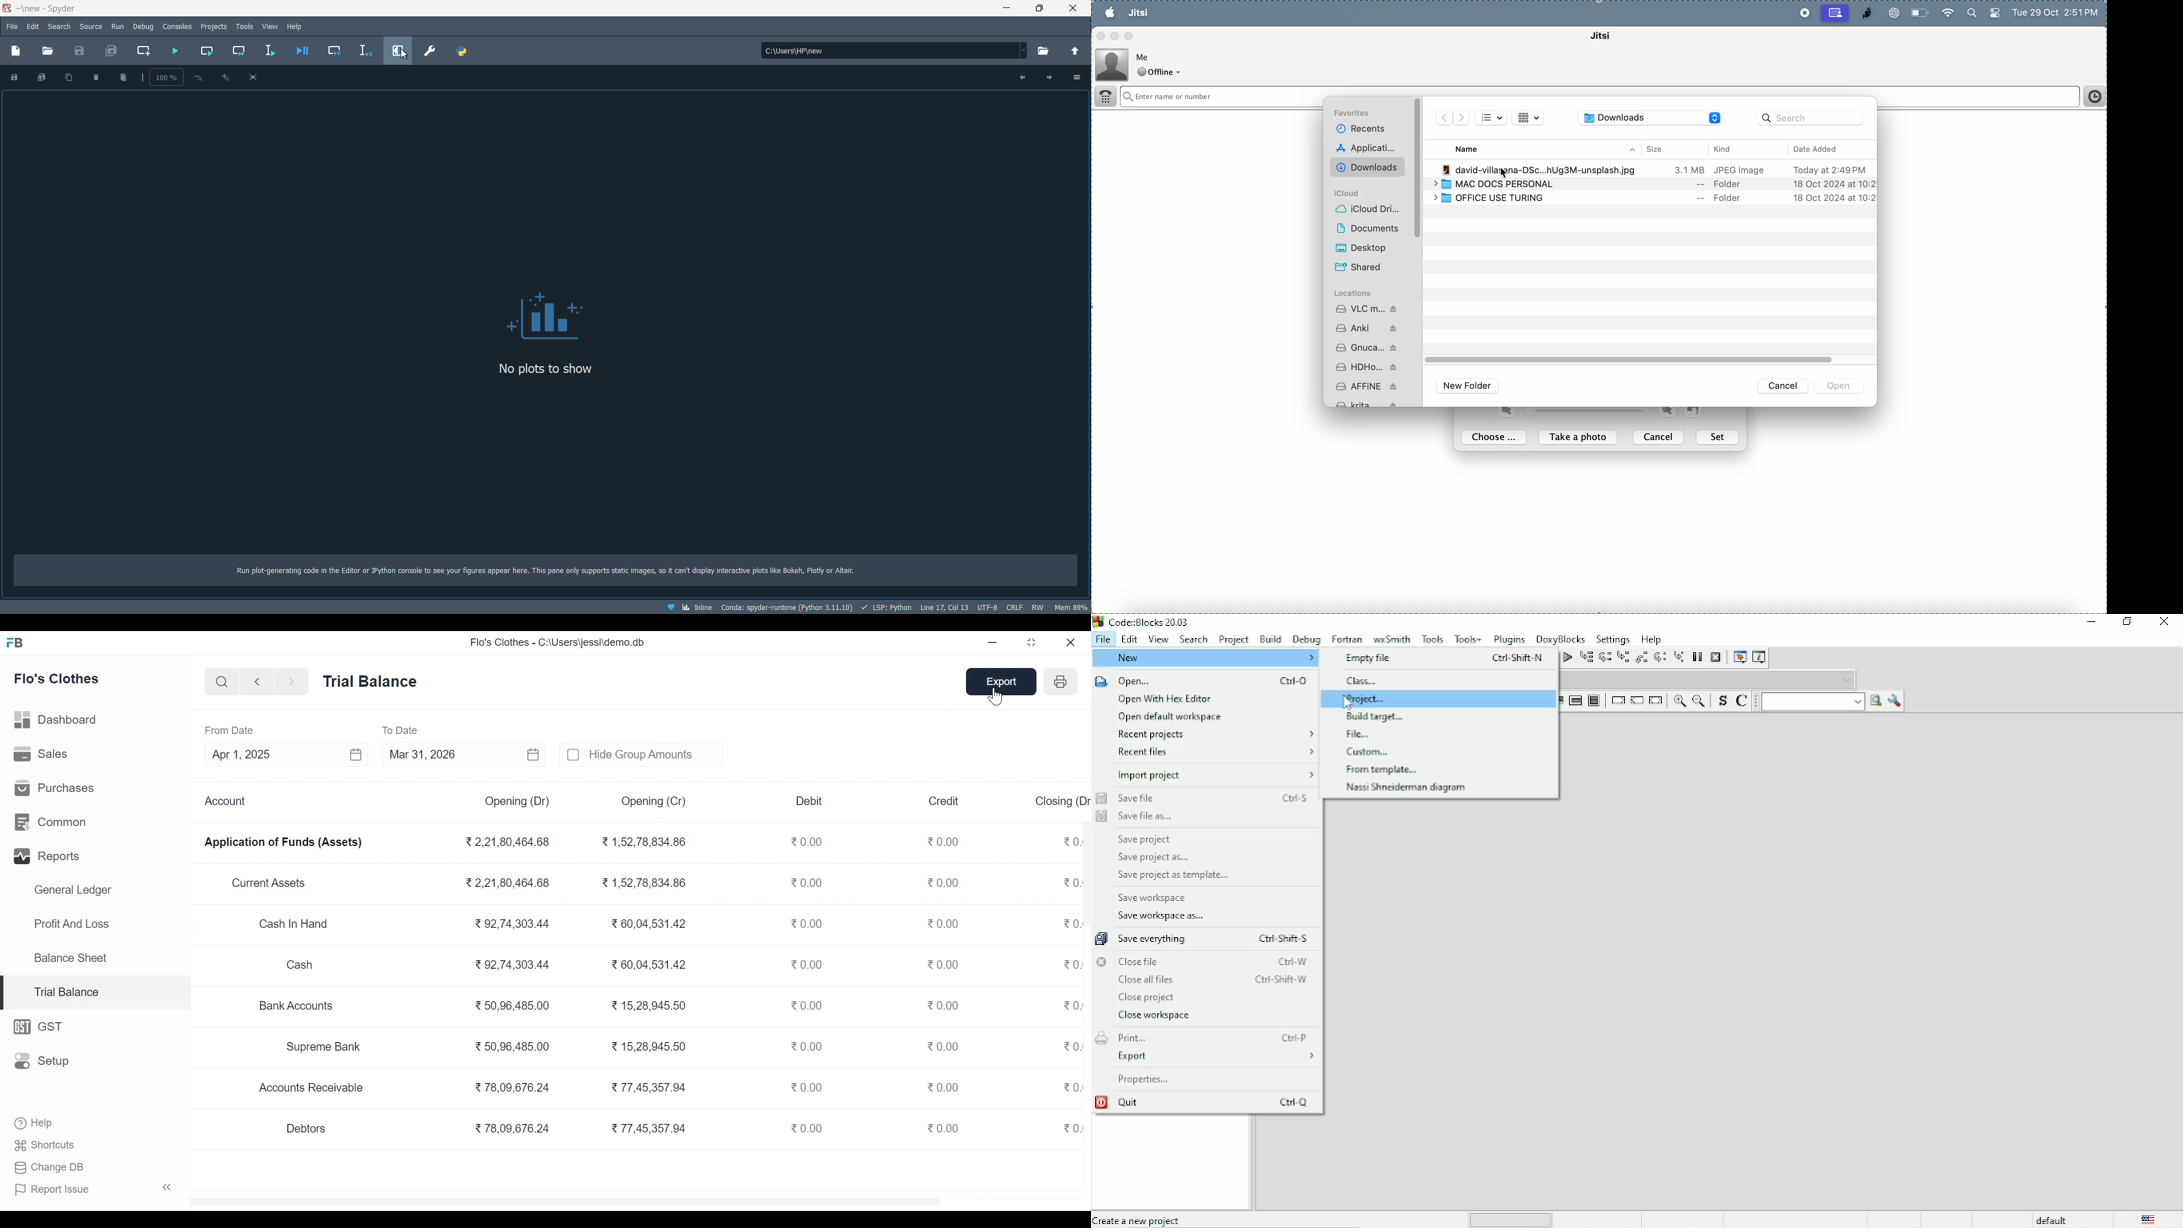 This screenshot has width=2184, height=1232. Describe the element at coordinates (1079, 78) in the screenshot. I see `options` at that location.